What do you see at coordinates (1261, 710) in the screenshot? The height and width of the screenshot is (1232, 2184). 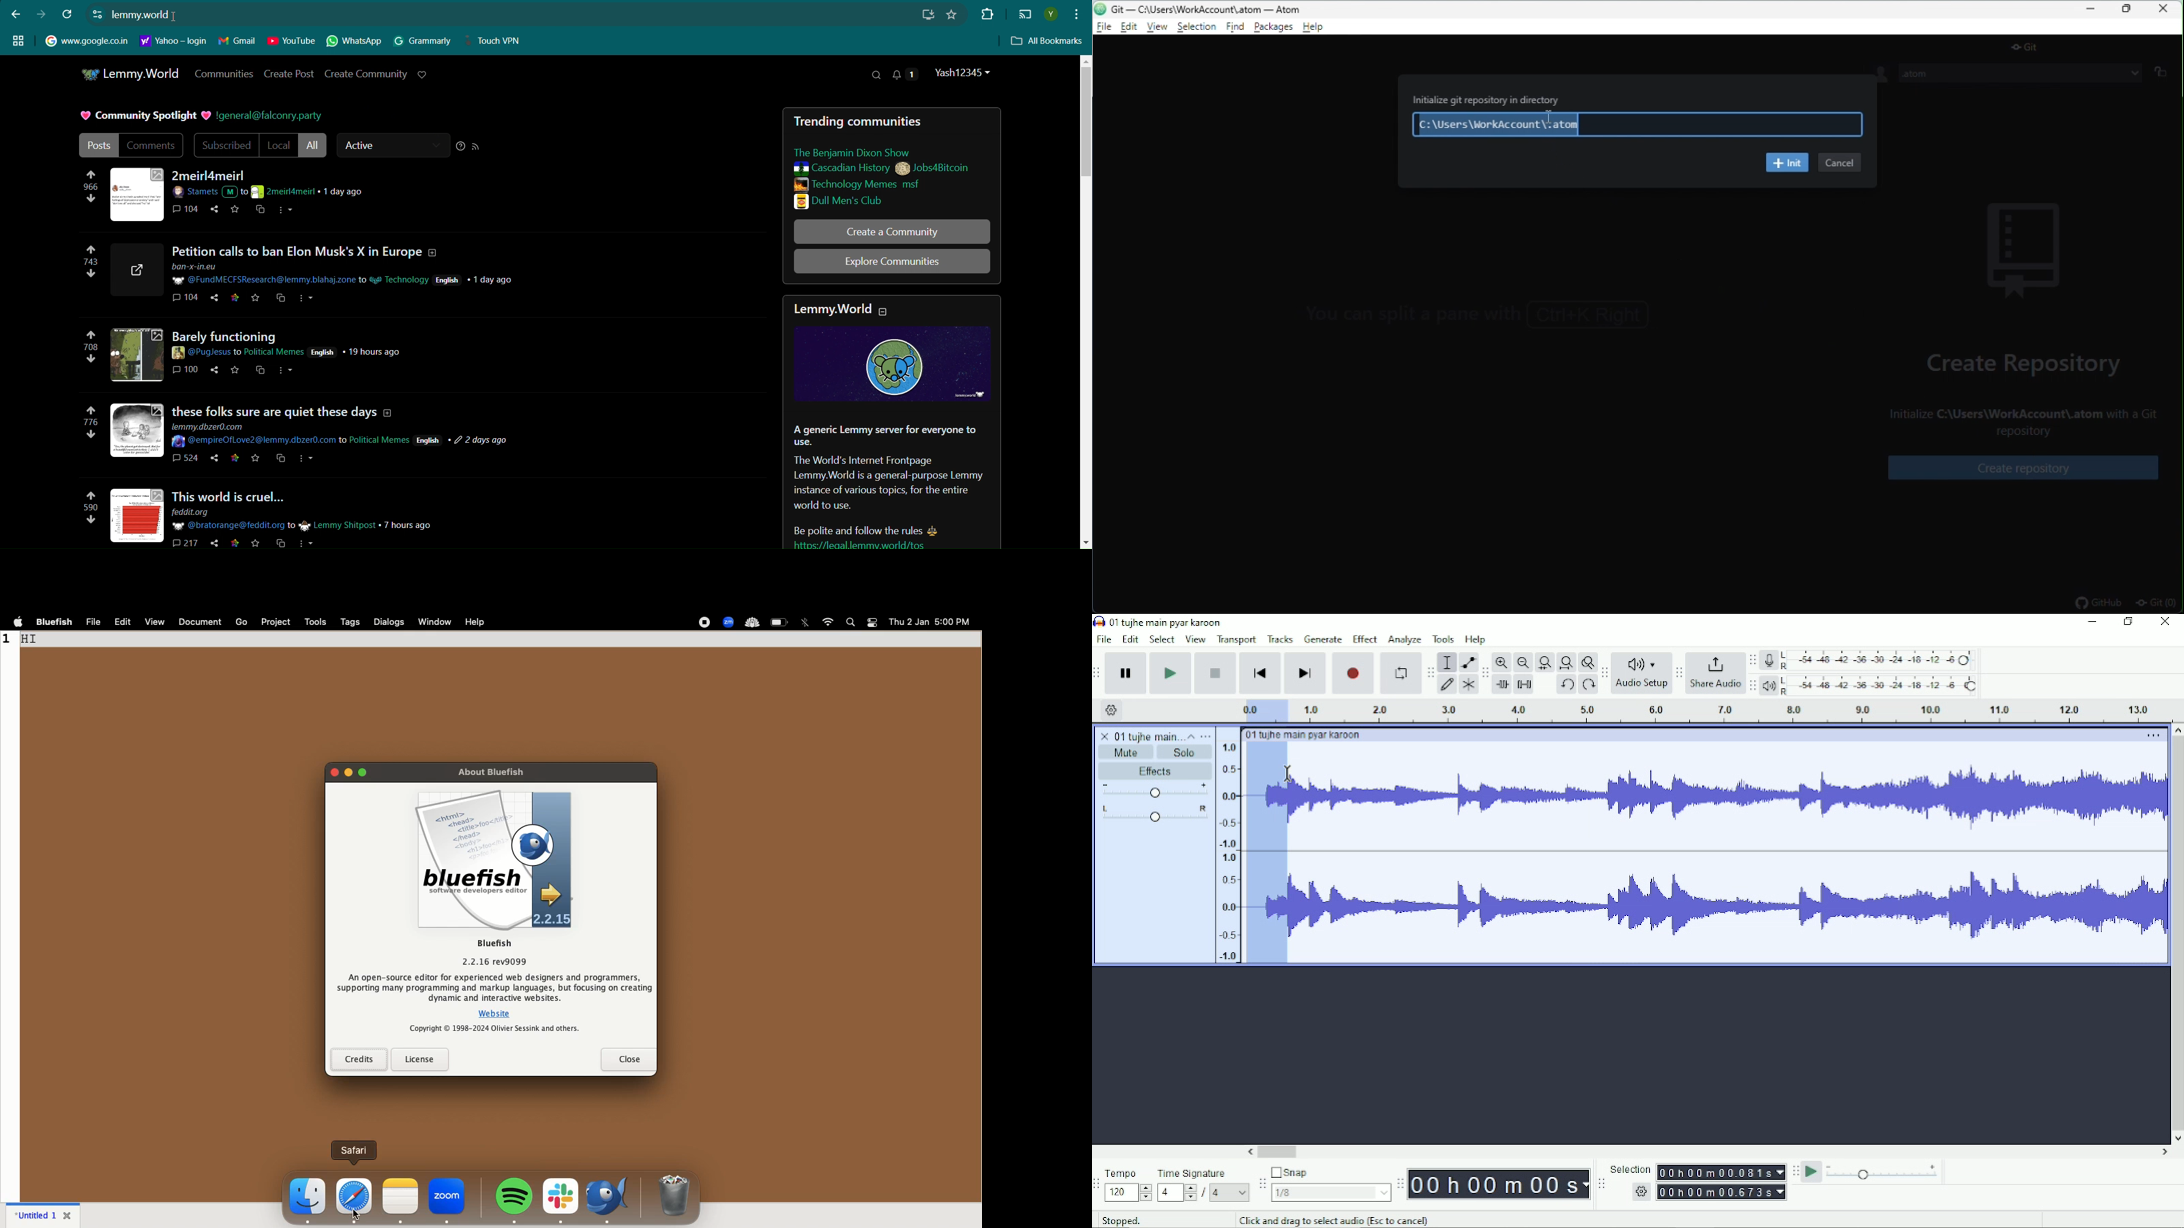 I see `Already Played` at bounding box center [1261, 710].